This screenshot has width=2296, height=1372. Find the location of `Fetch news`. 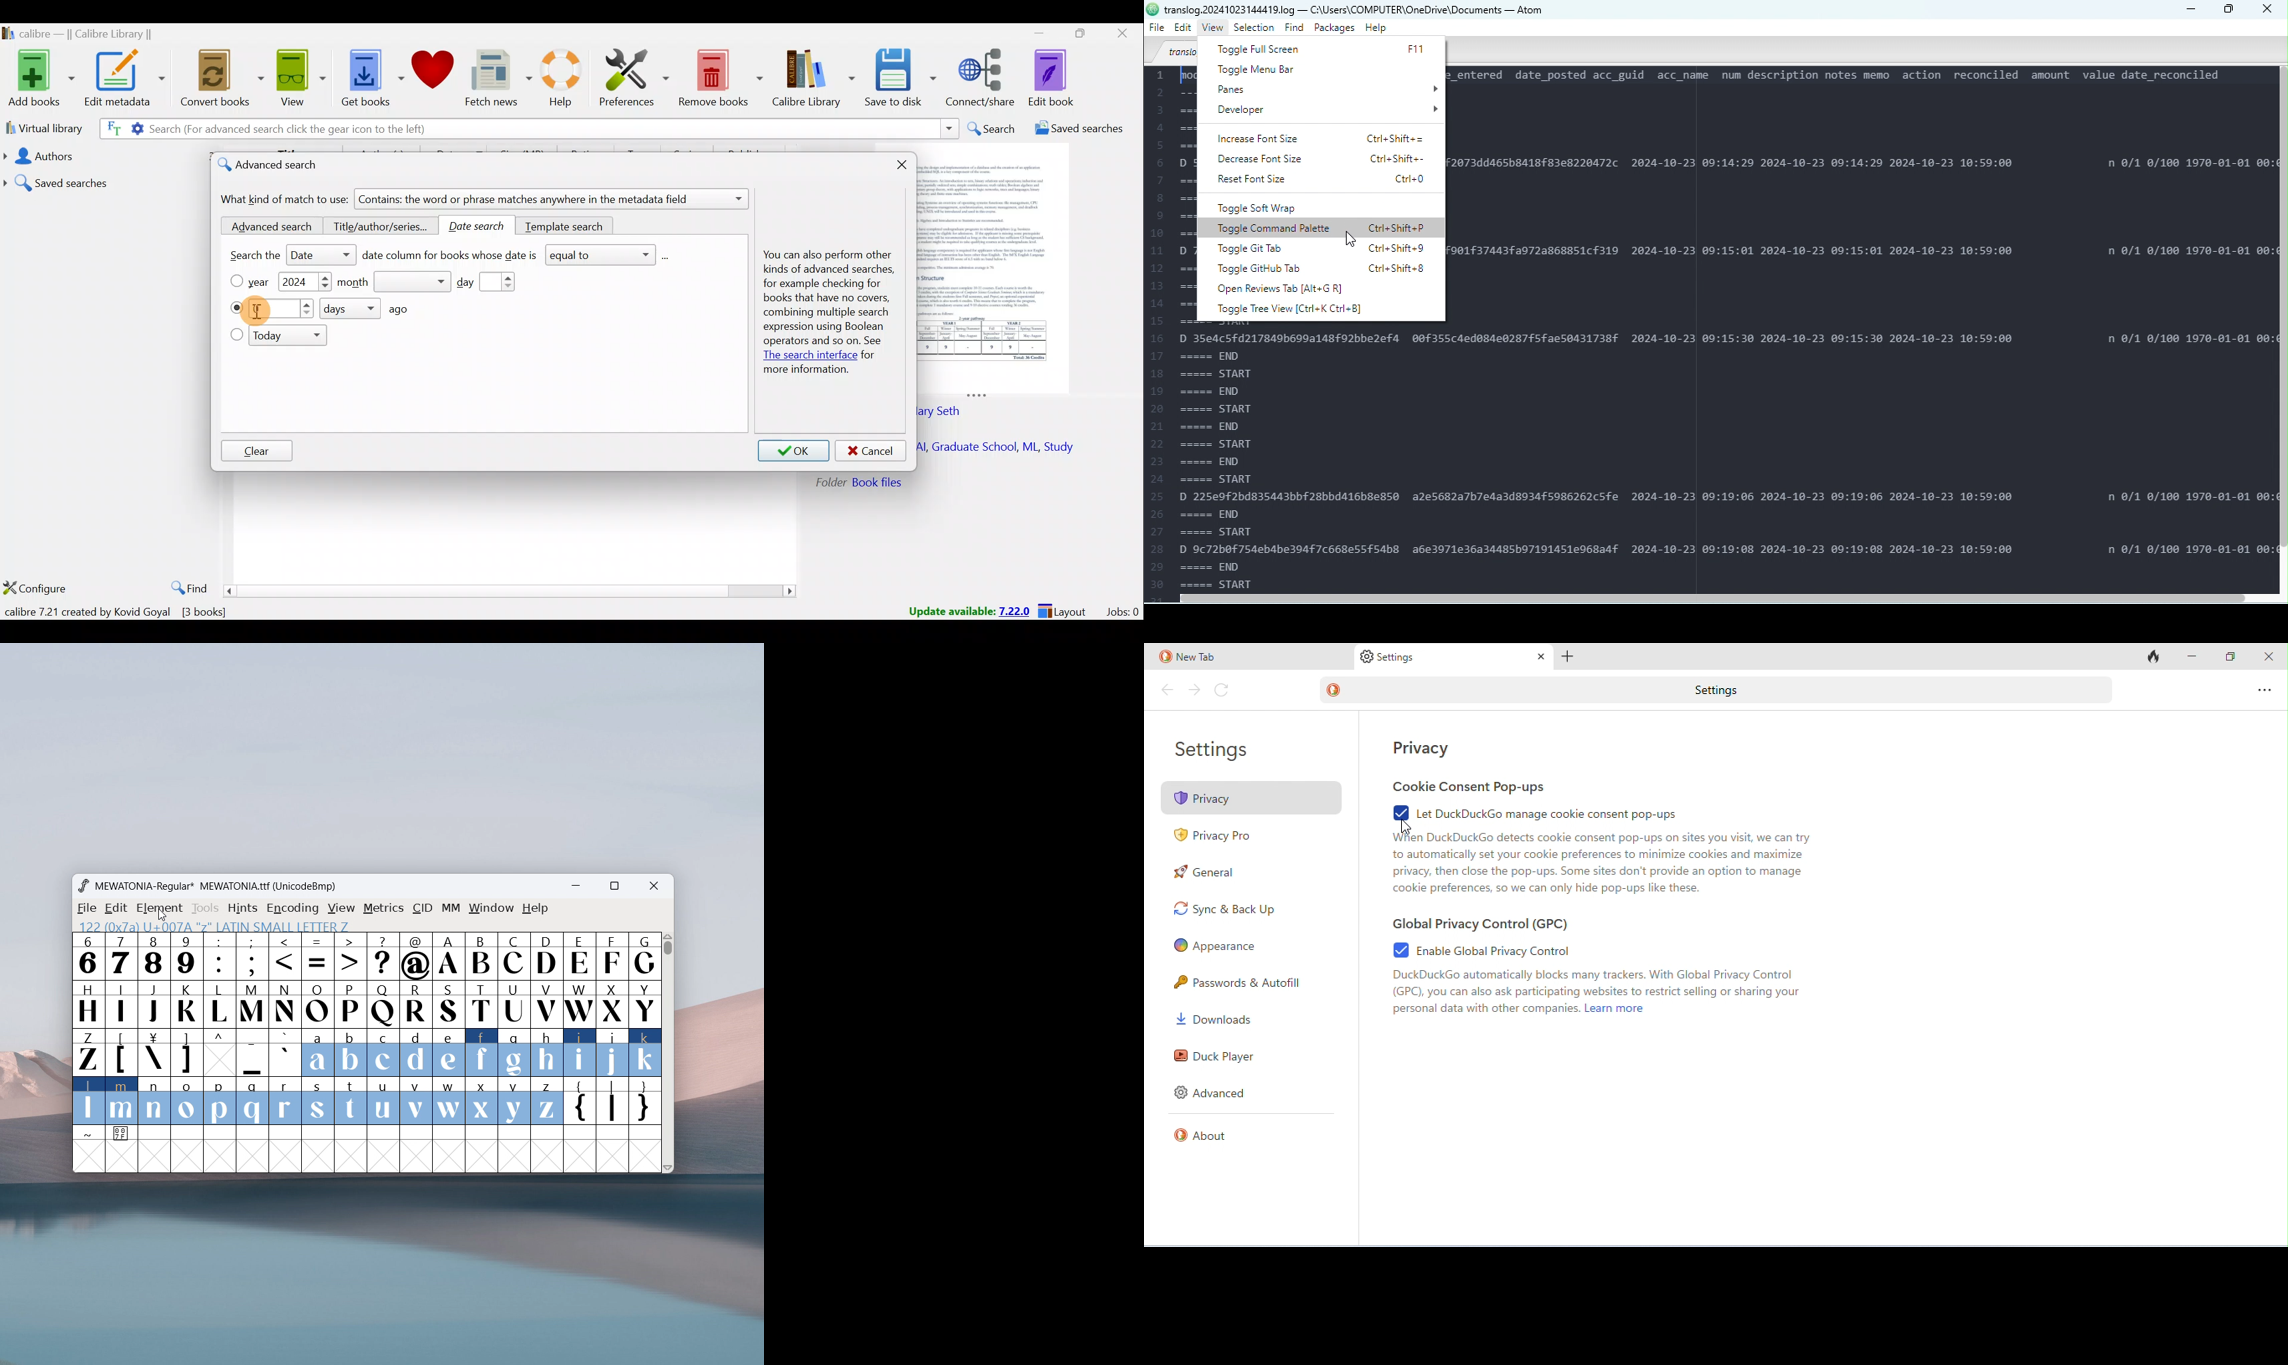

Fetch news is located at coordinates (498, 79).